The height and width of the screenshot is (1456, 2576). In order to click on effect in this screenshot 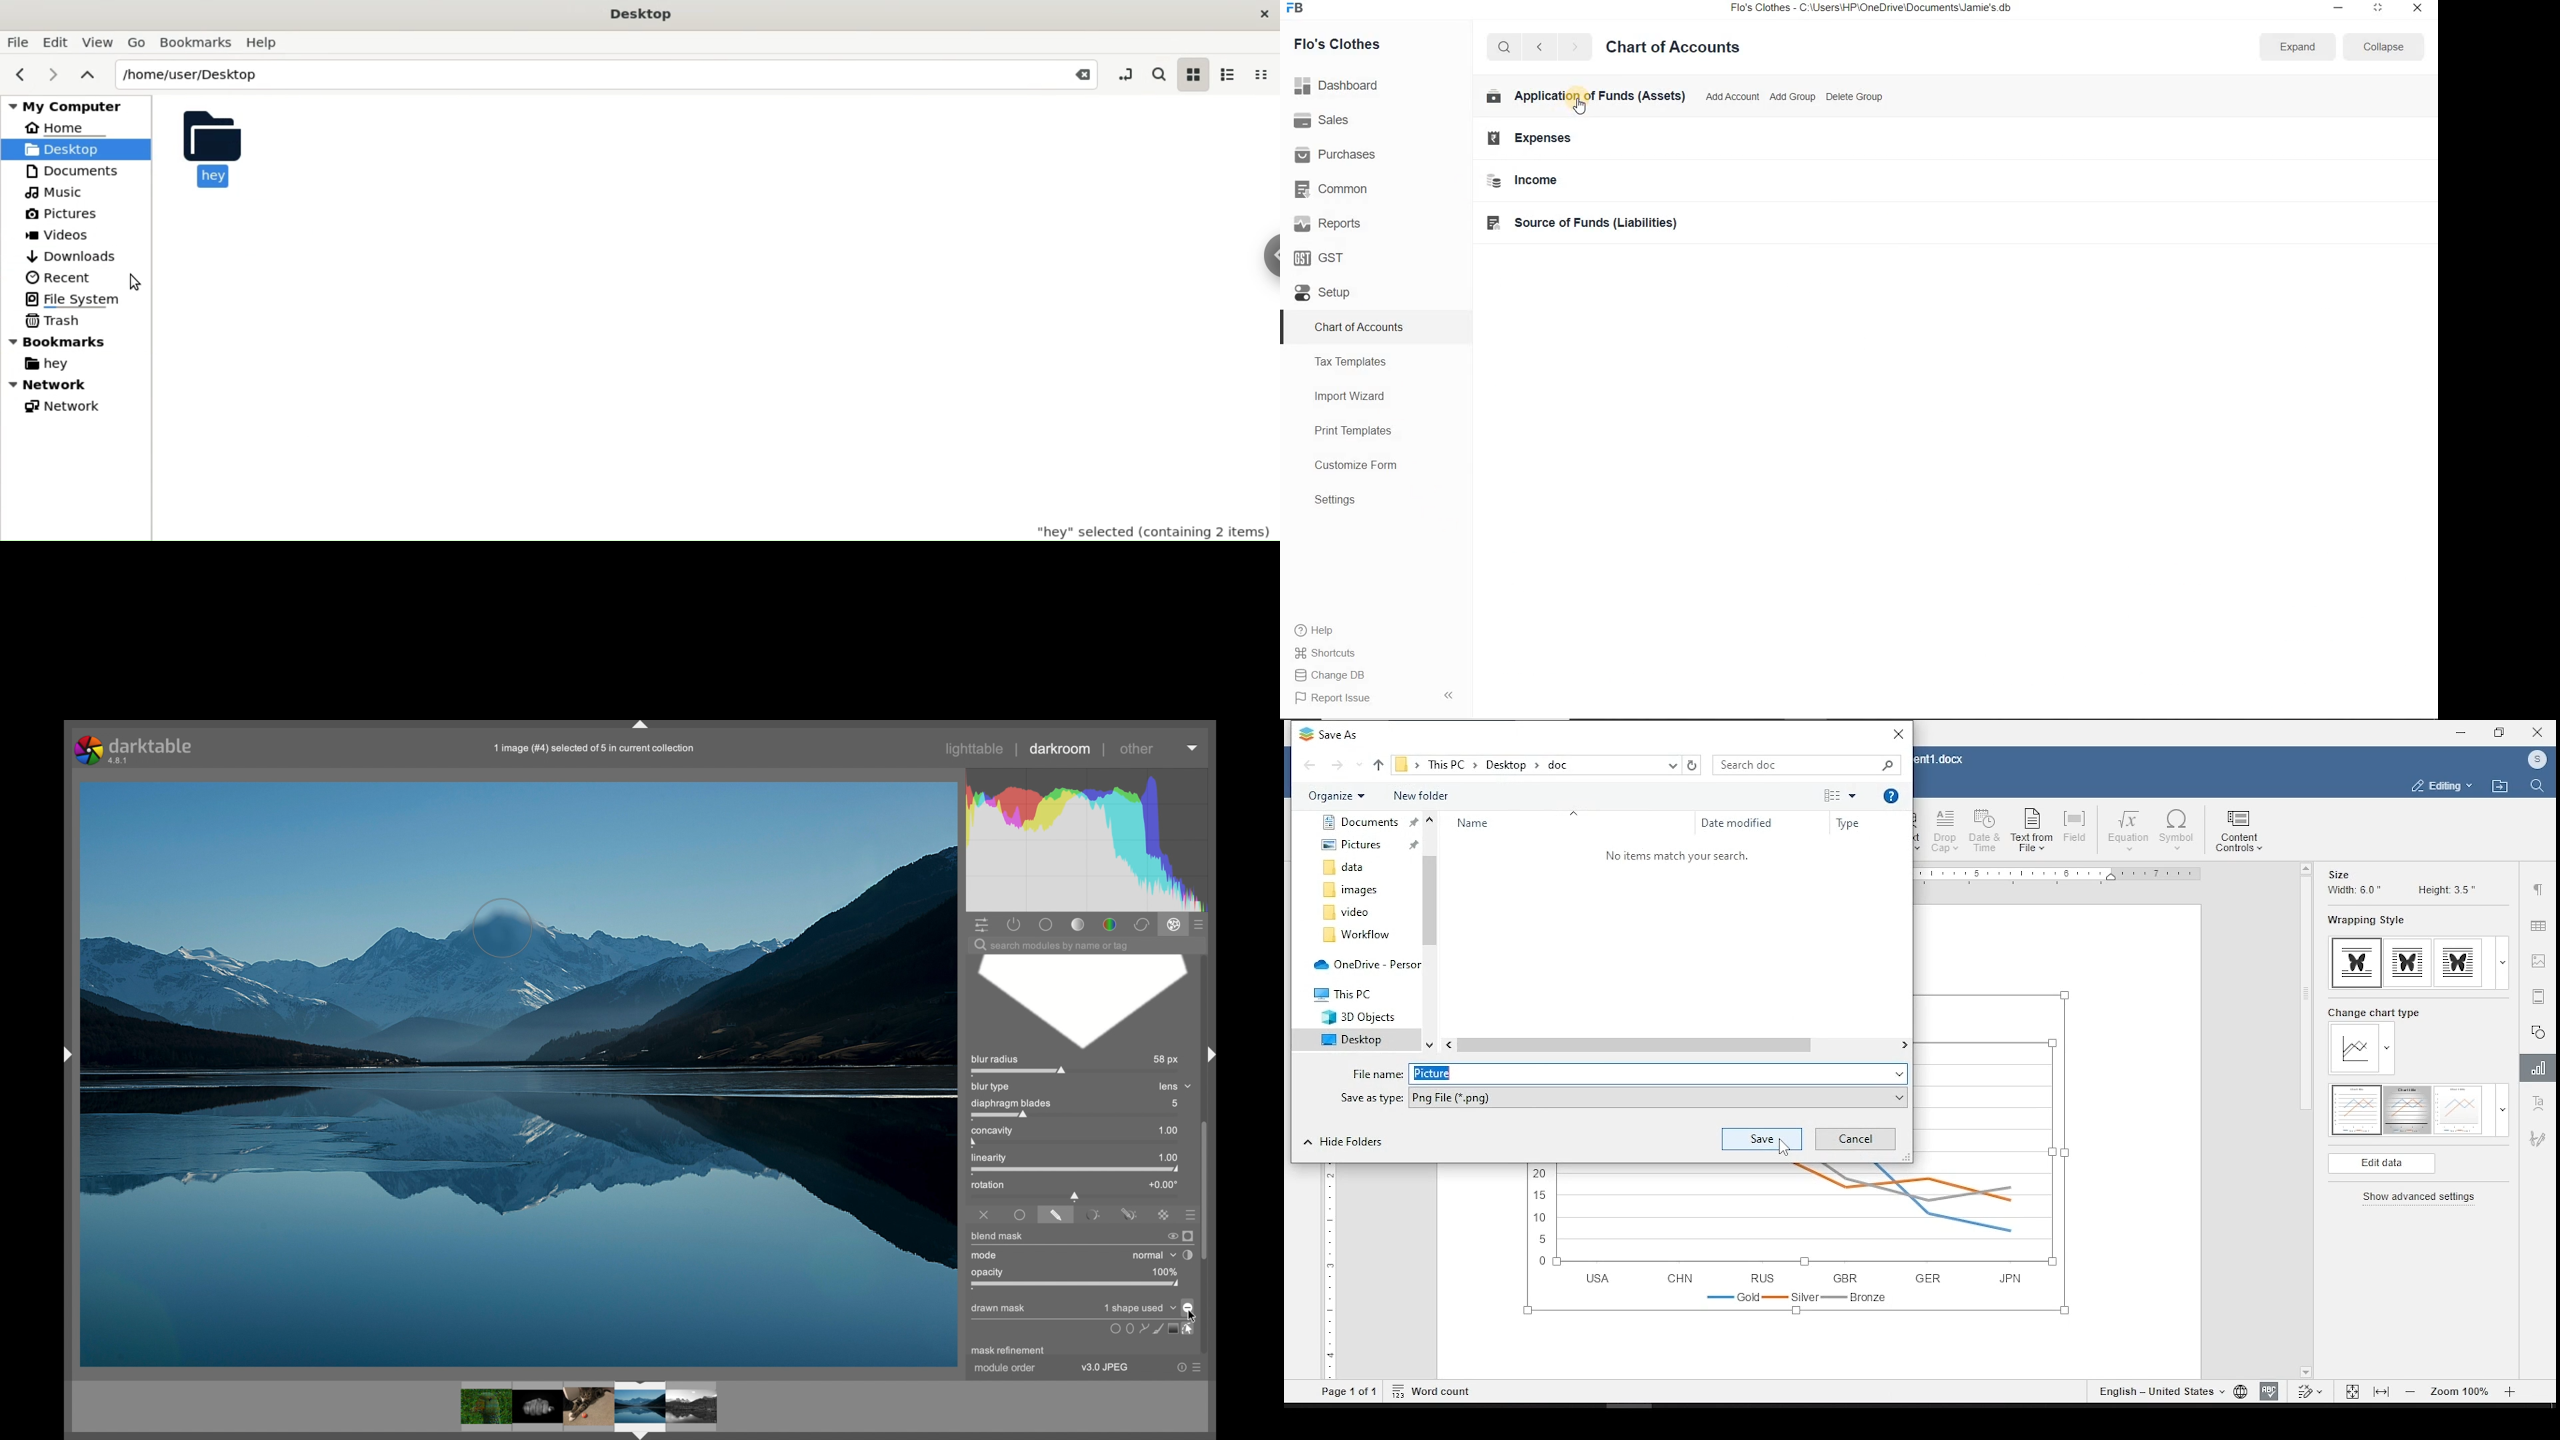, I will do `click(1173, 925)`.